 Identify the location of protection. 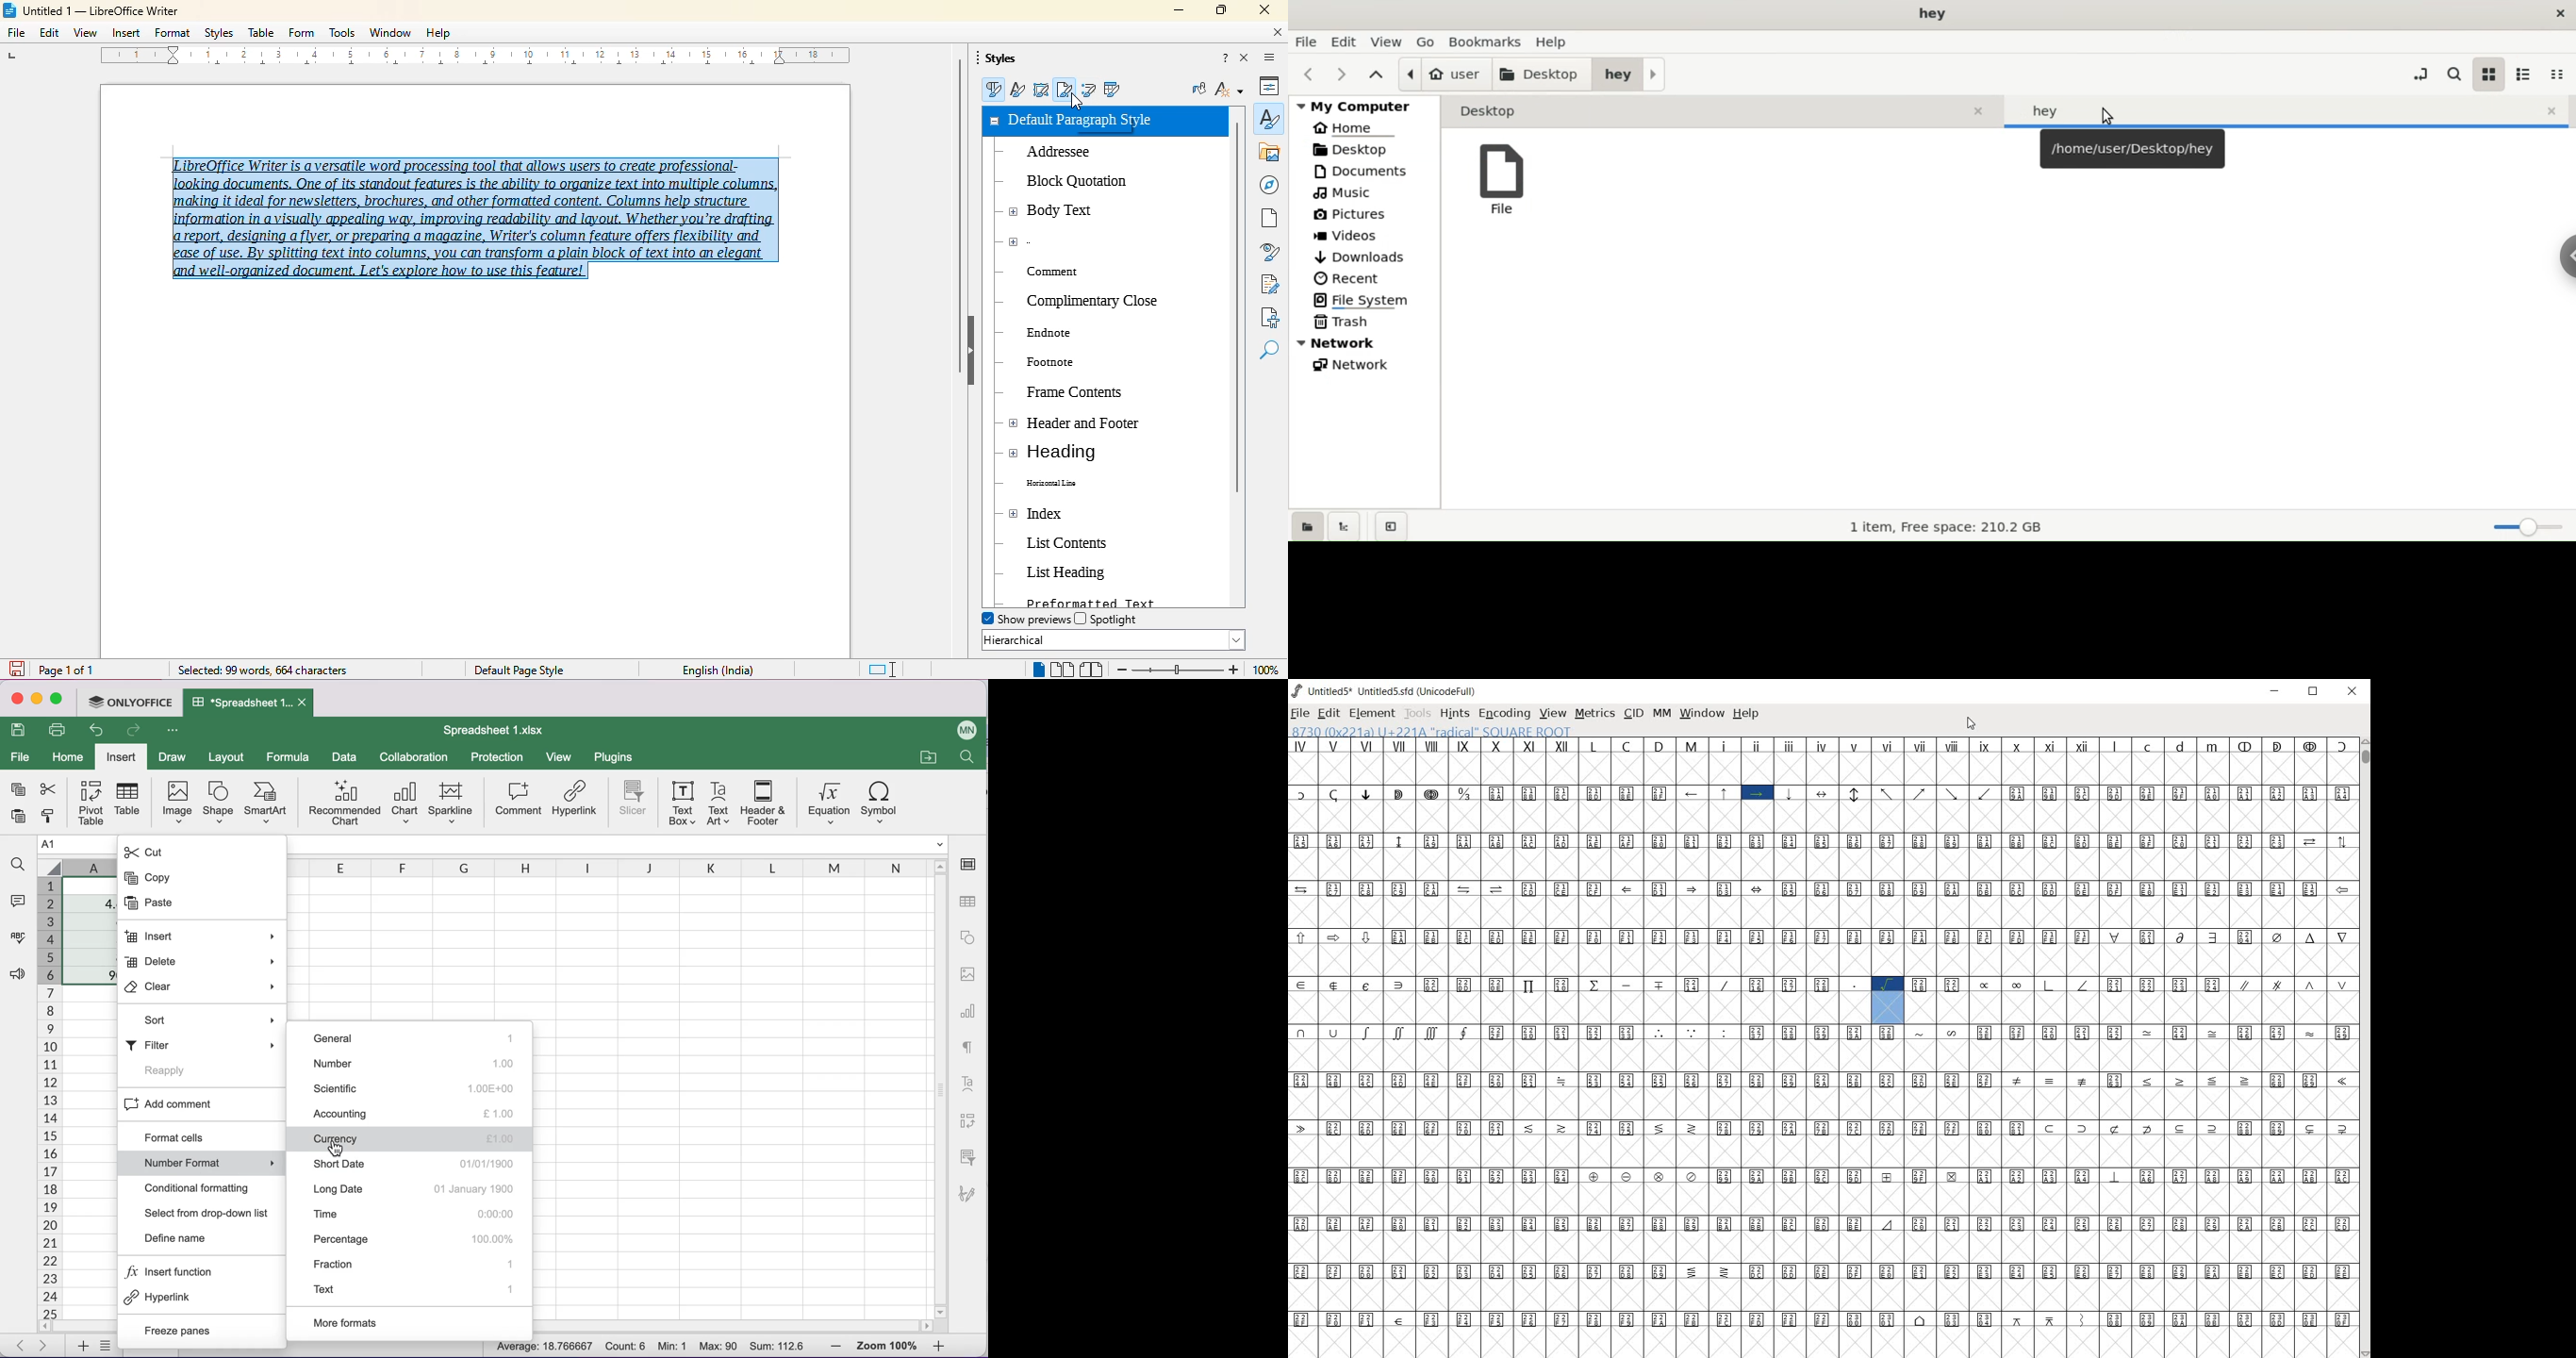
(496, 758).